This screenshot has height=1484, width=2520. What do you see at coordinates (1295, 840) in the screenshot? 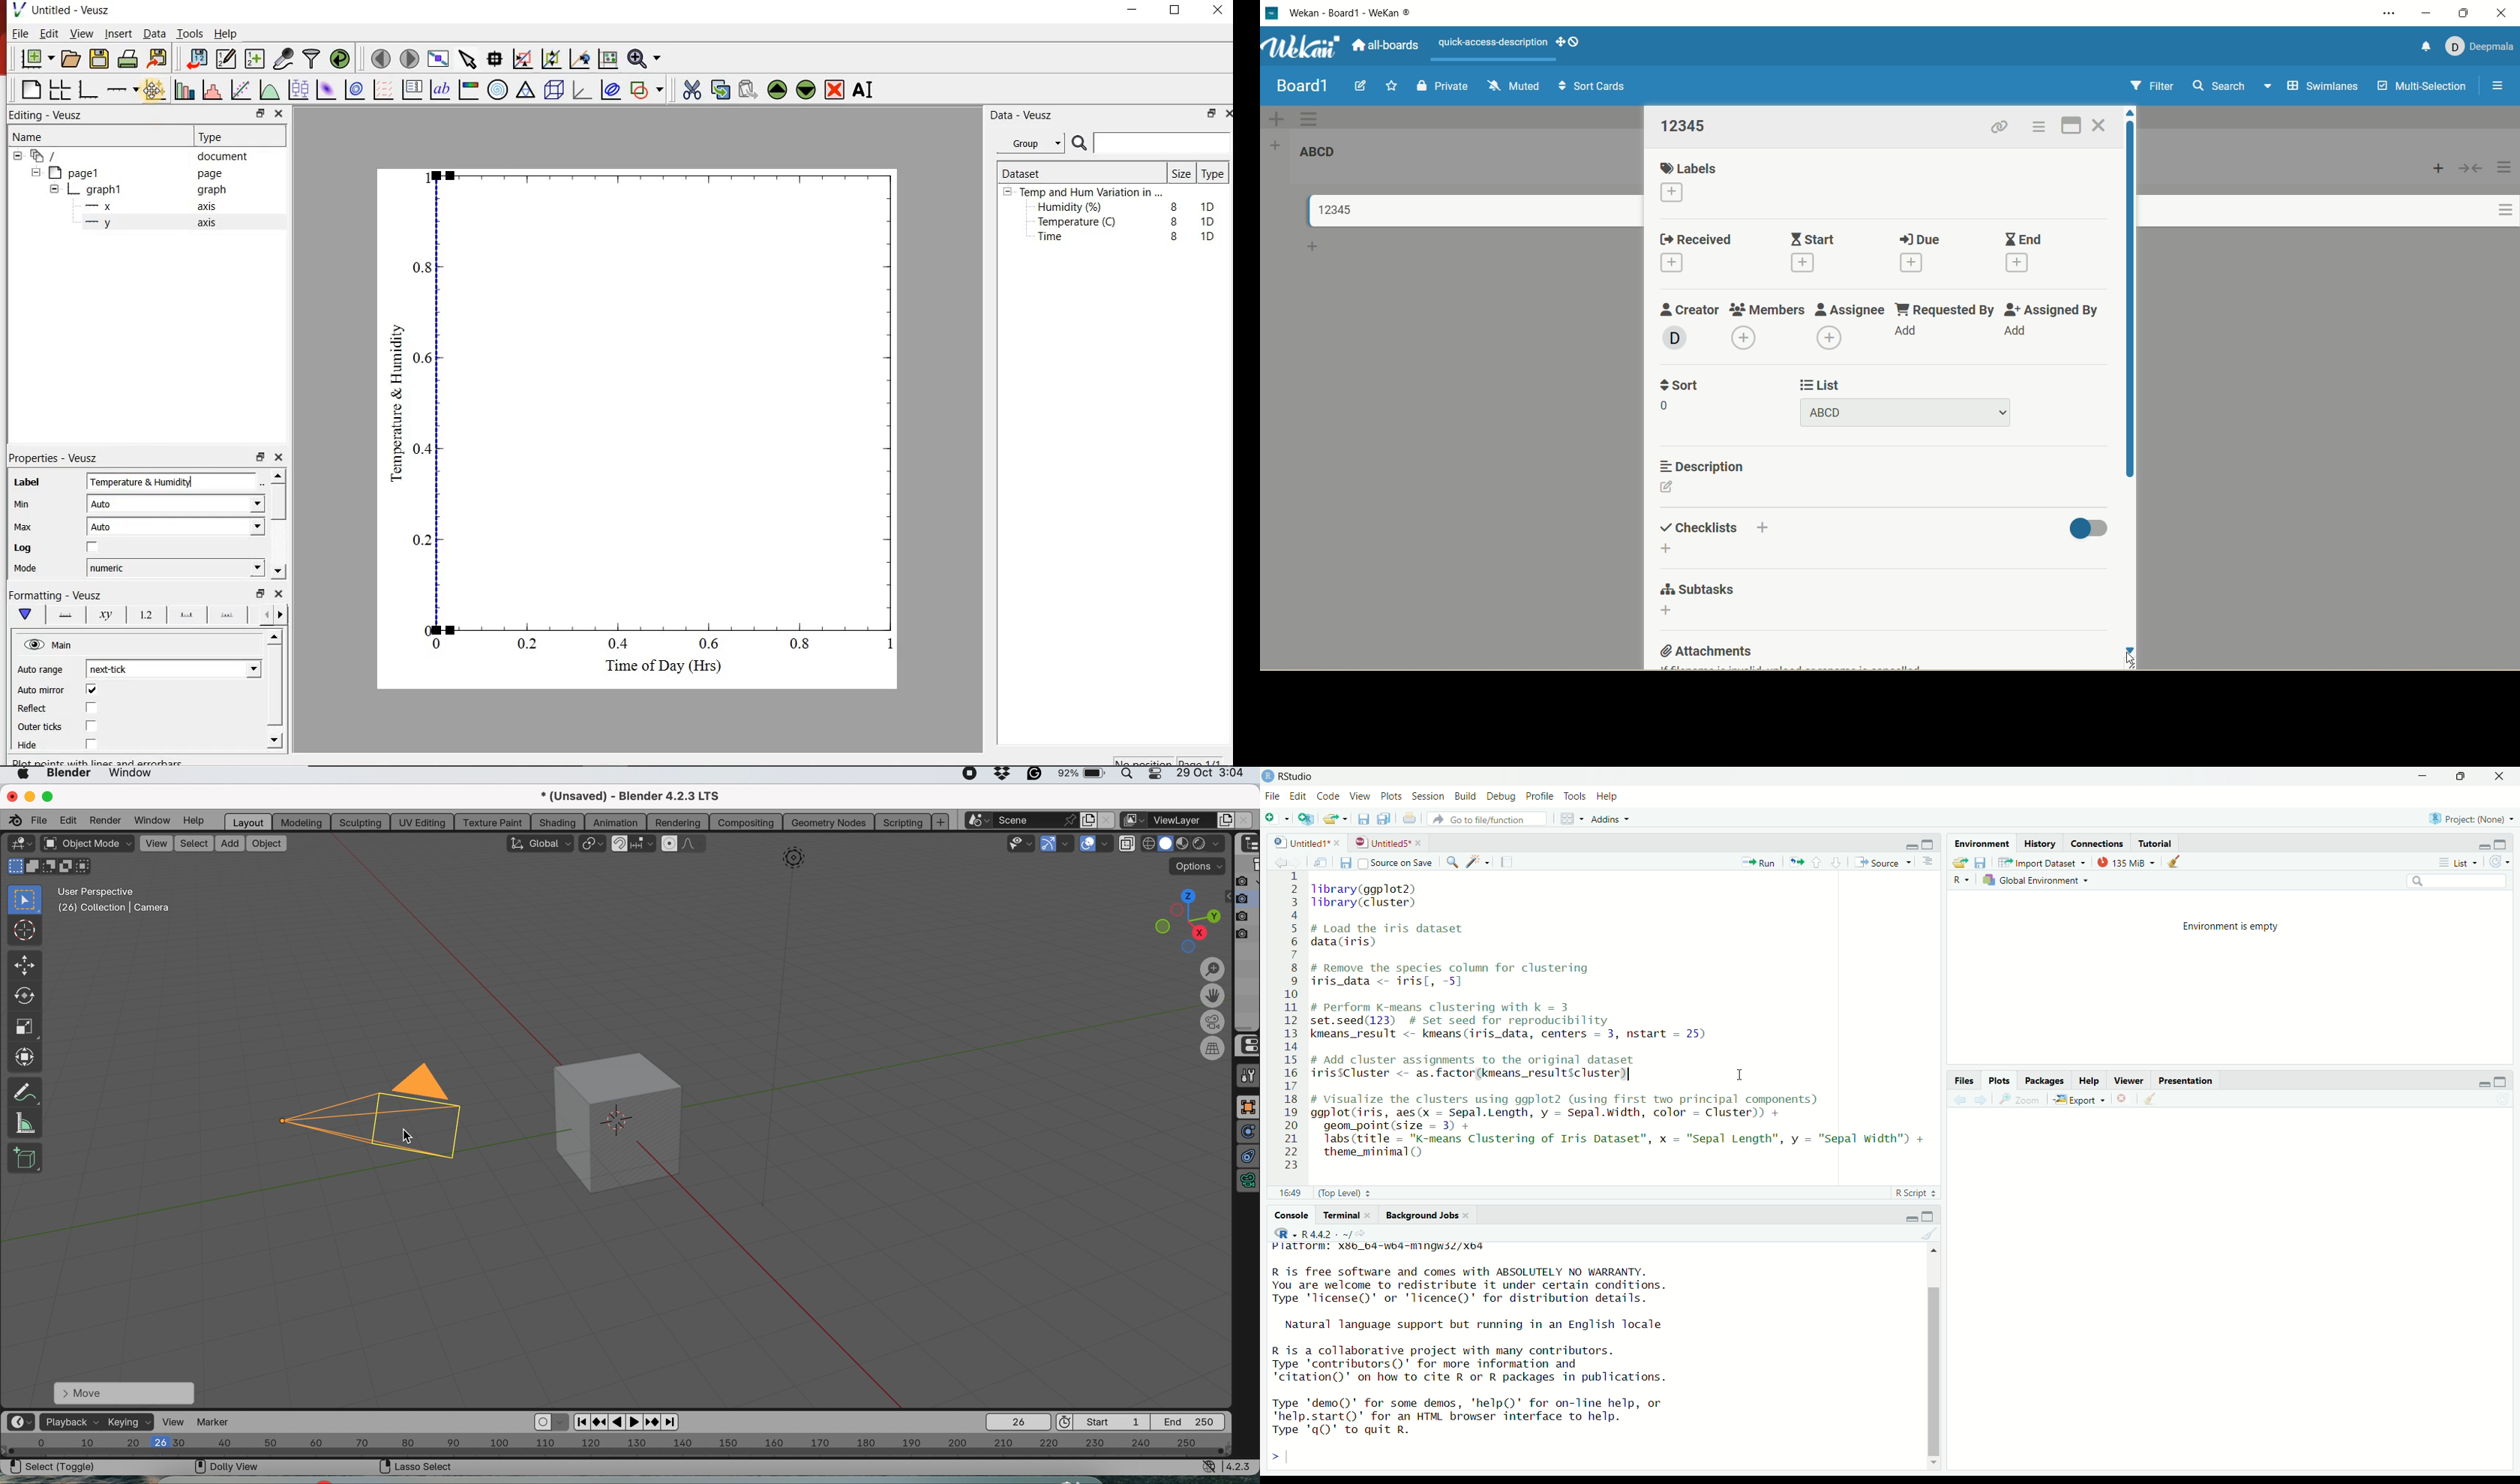
I see `untitled1` at bounding box center [1295, 840].